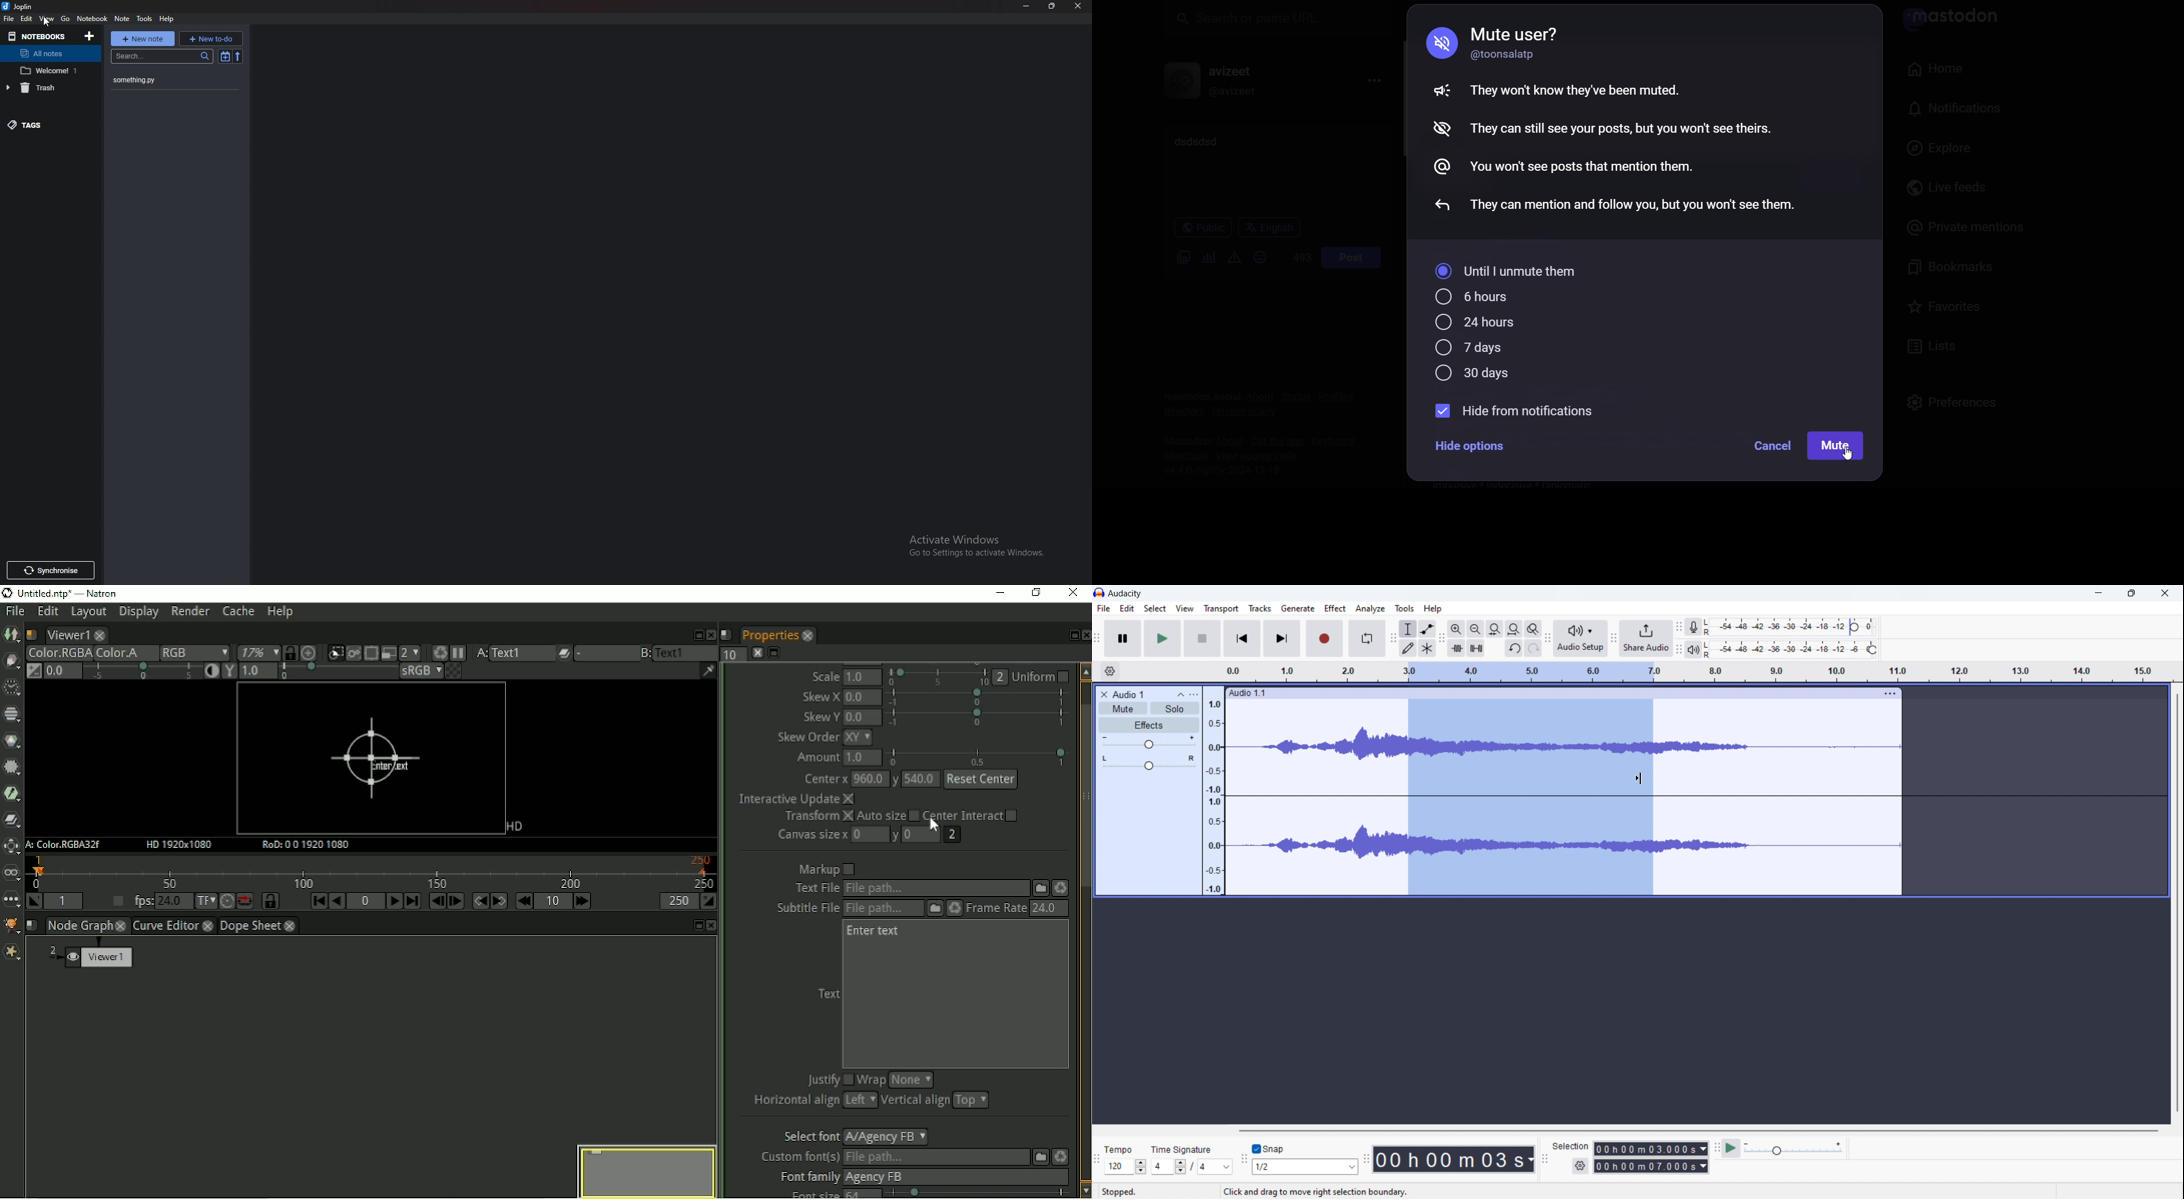  Describe the element at coordinates (863, 1194) in the screenshot. I see `64` at that location.